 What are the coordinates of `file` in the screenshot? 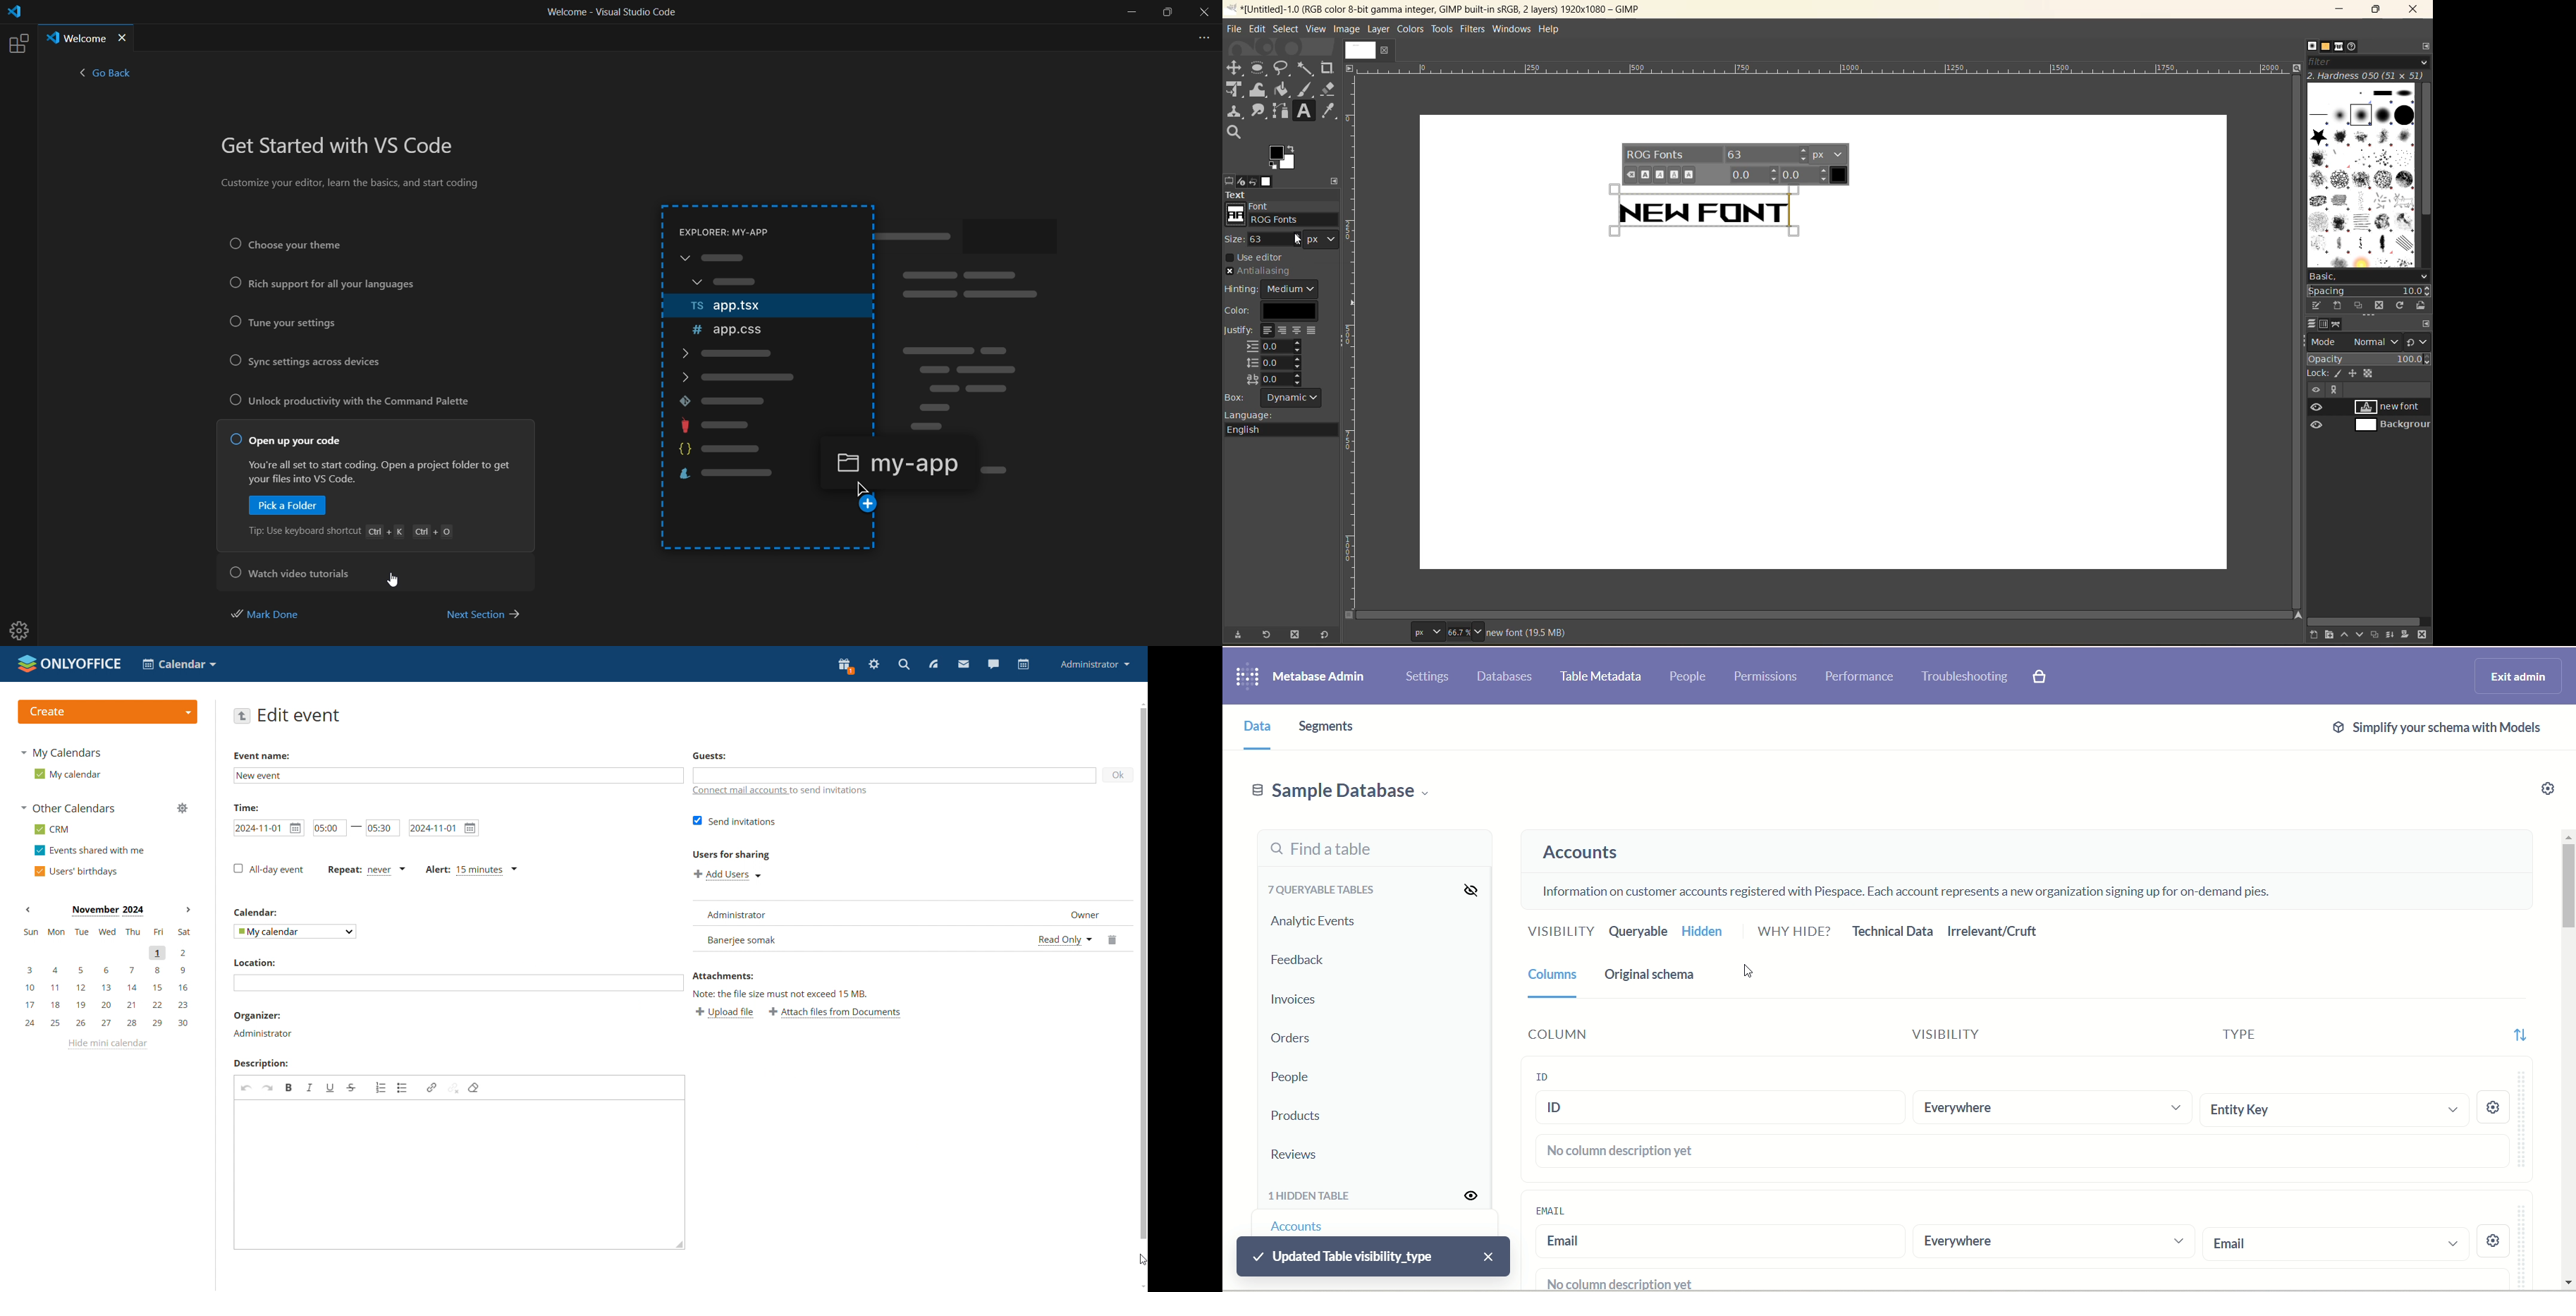 It's located at (1236, 28).